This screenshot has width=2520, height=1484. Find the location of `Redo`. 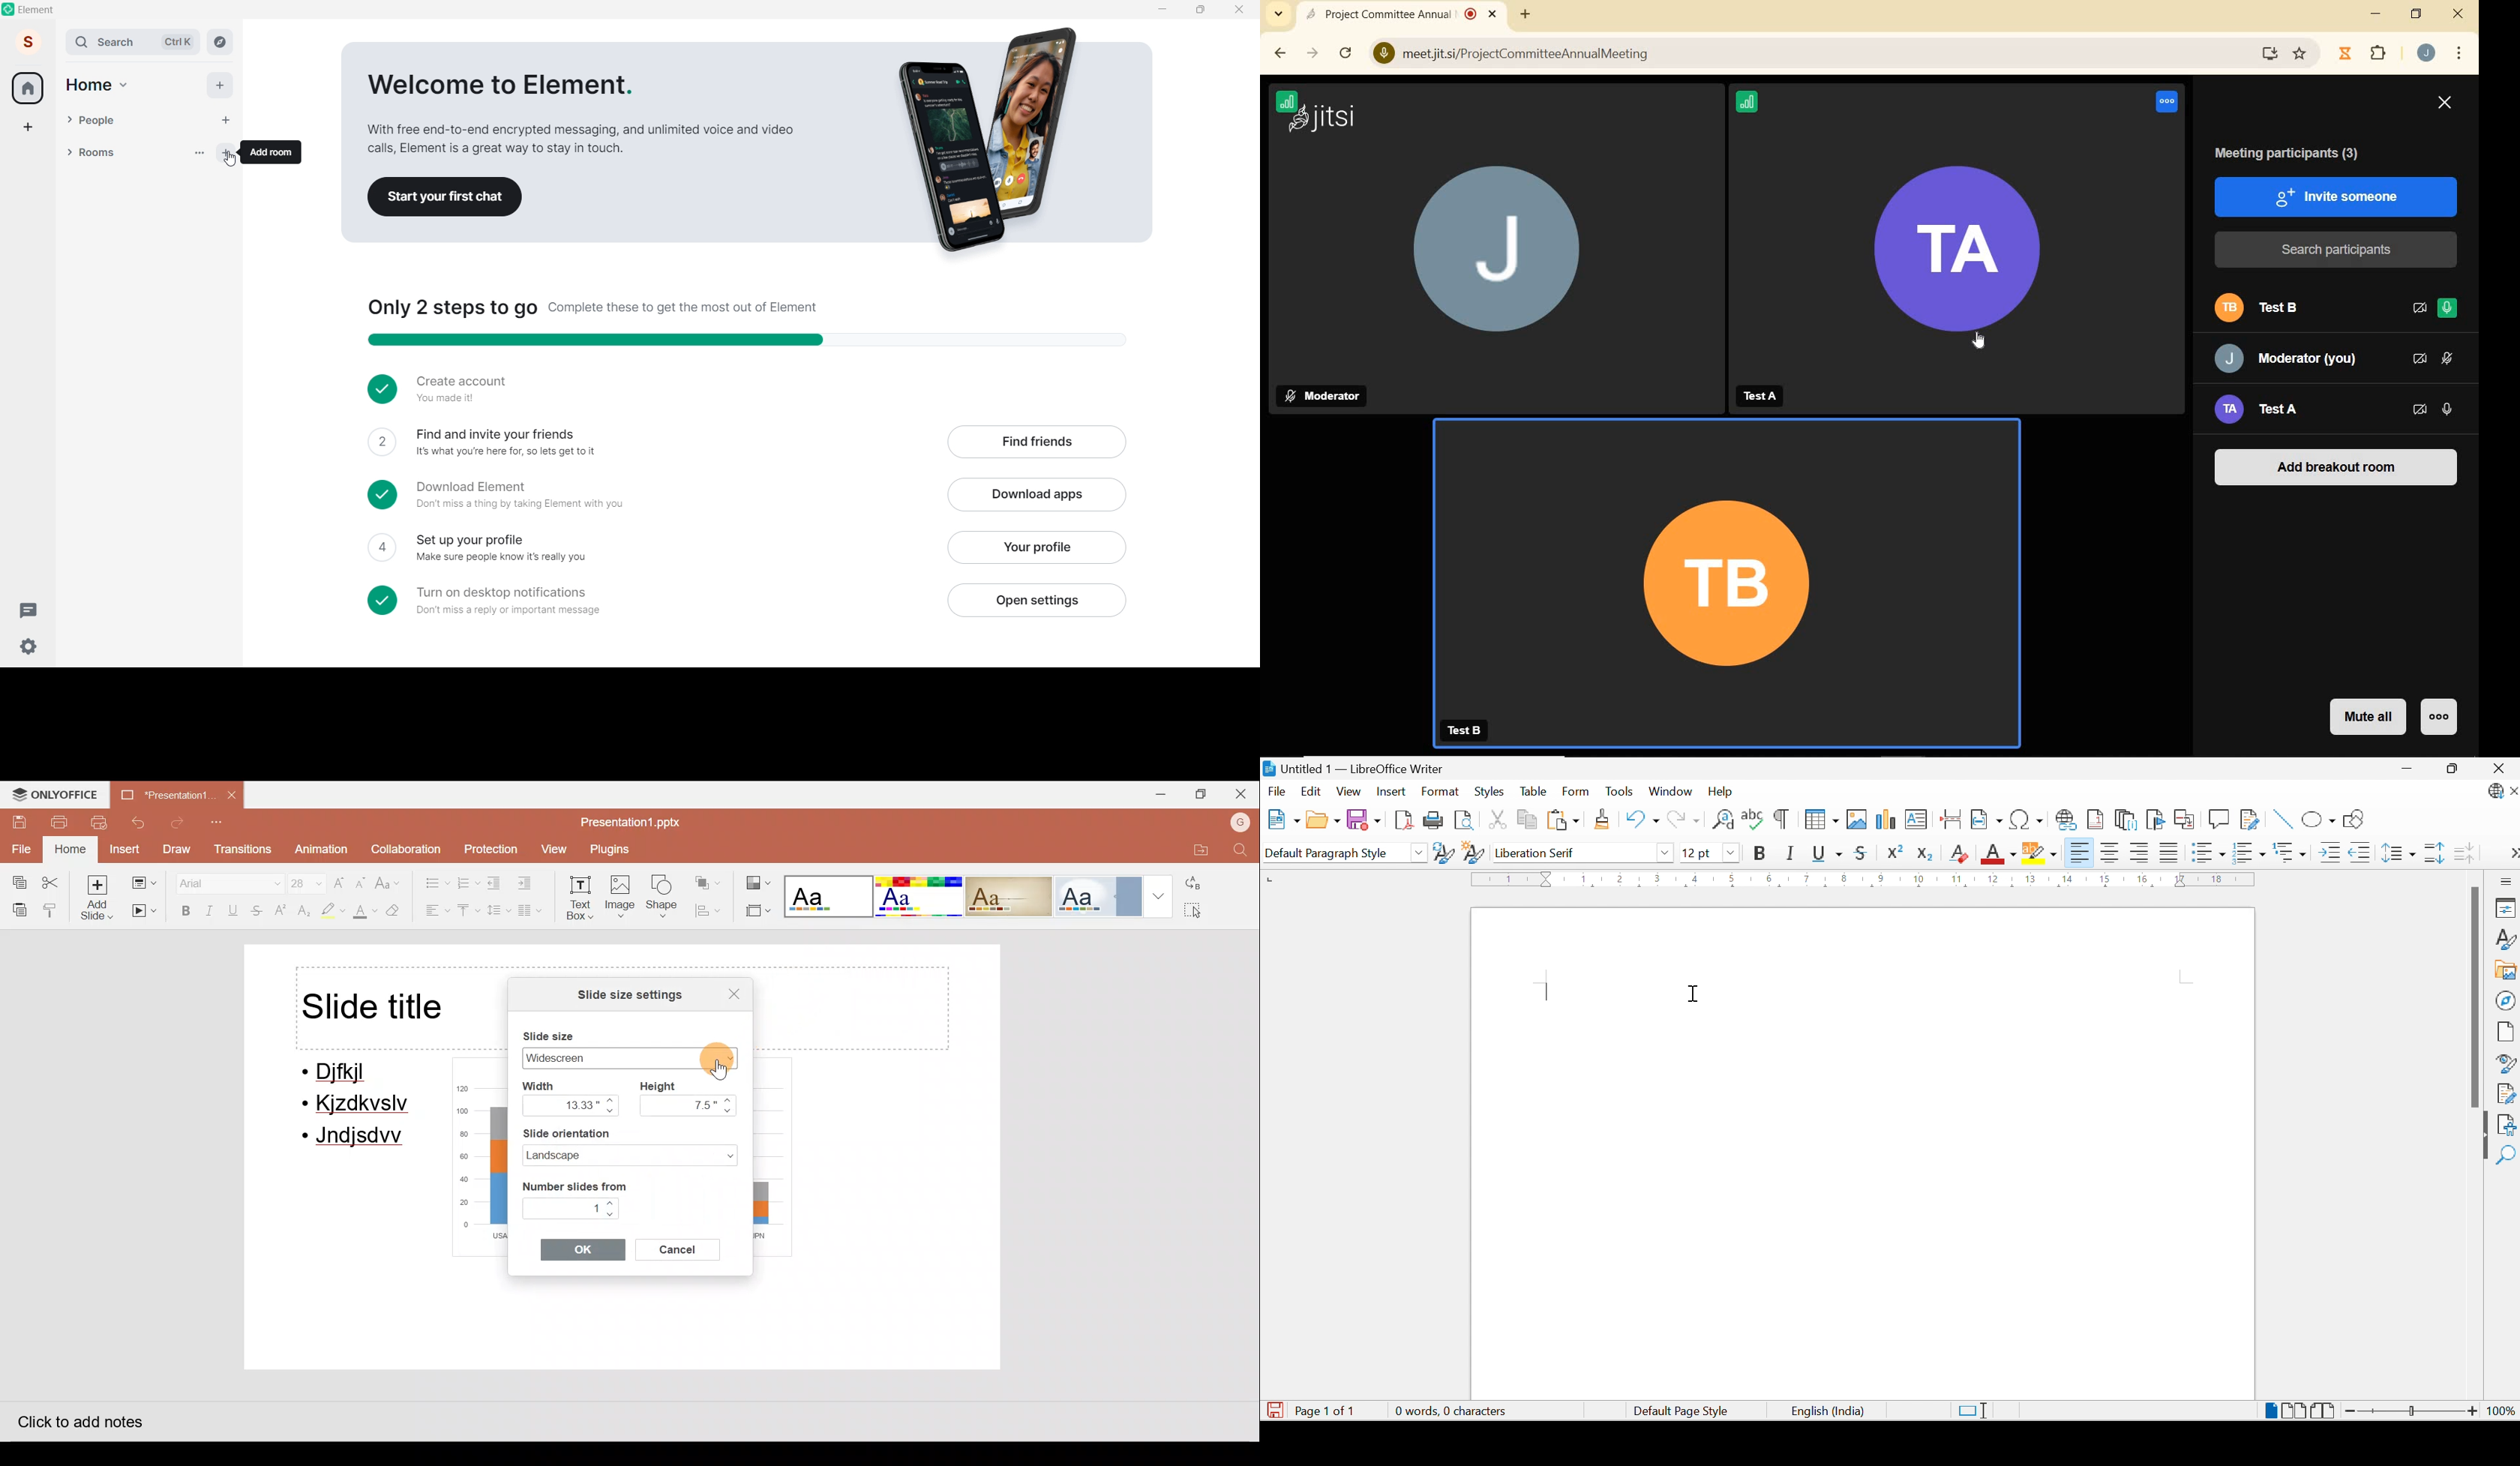

Redo is located at coordinates (178, 823).